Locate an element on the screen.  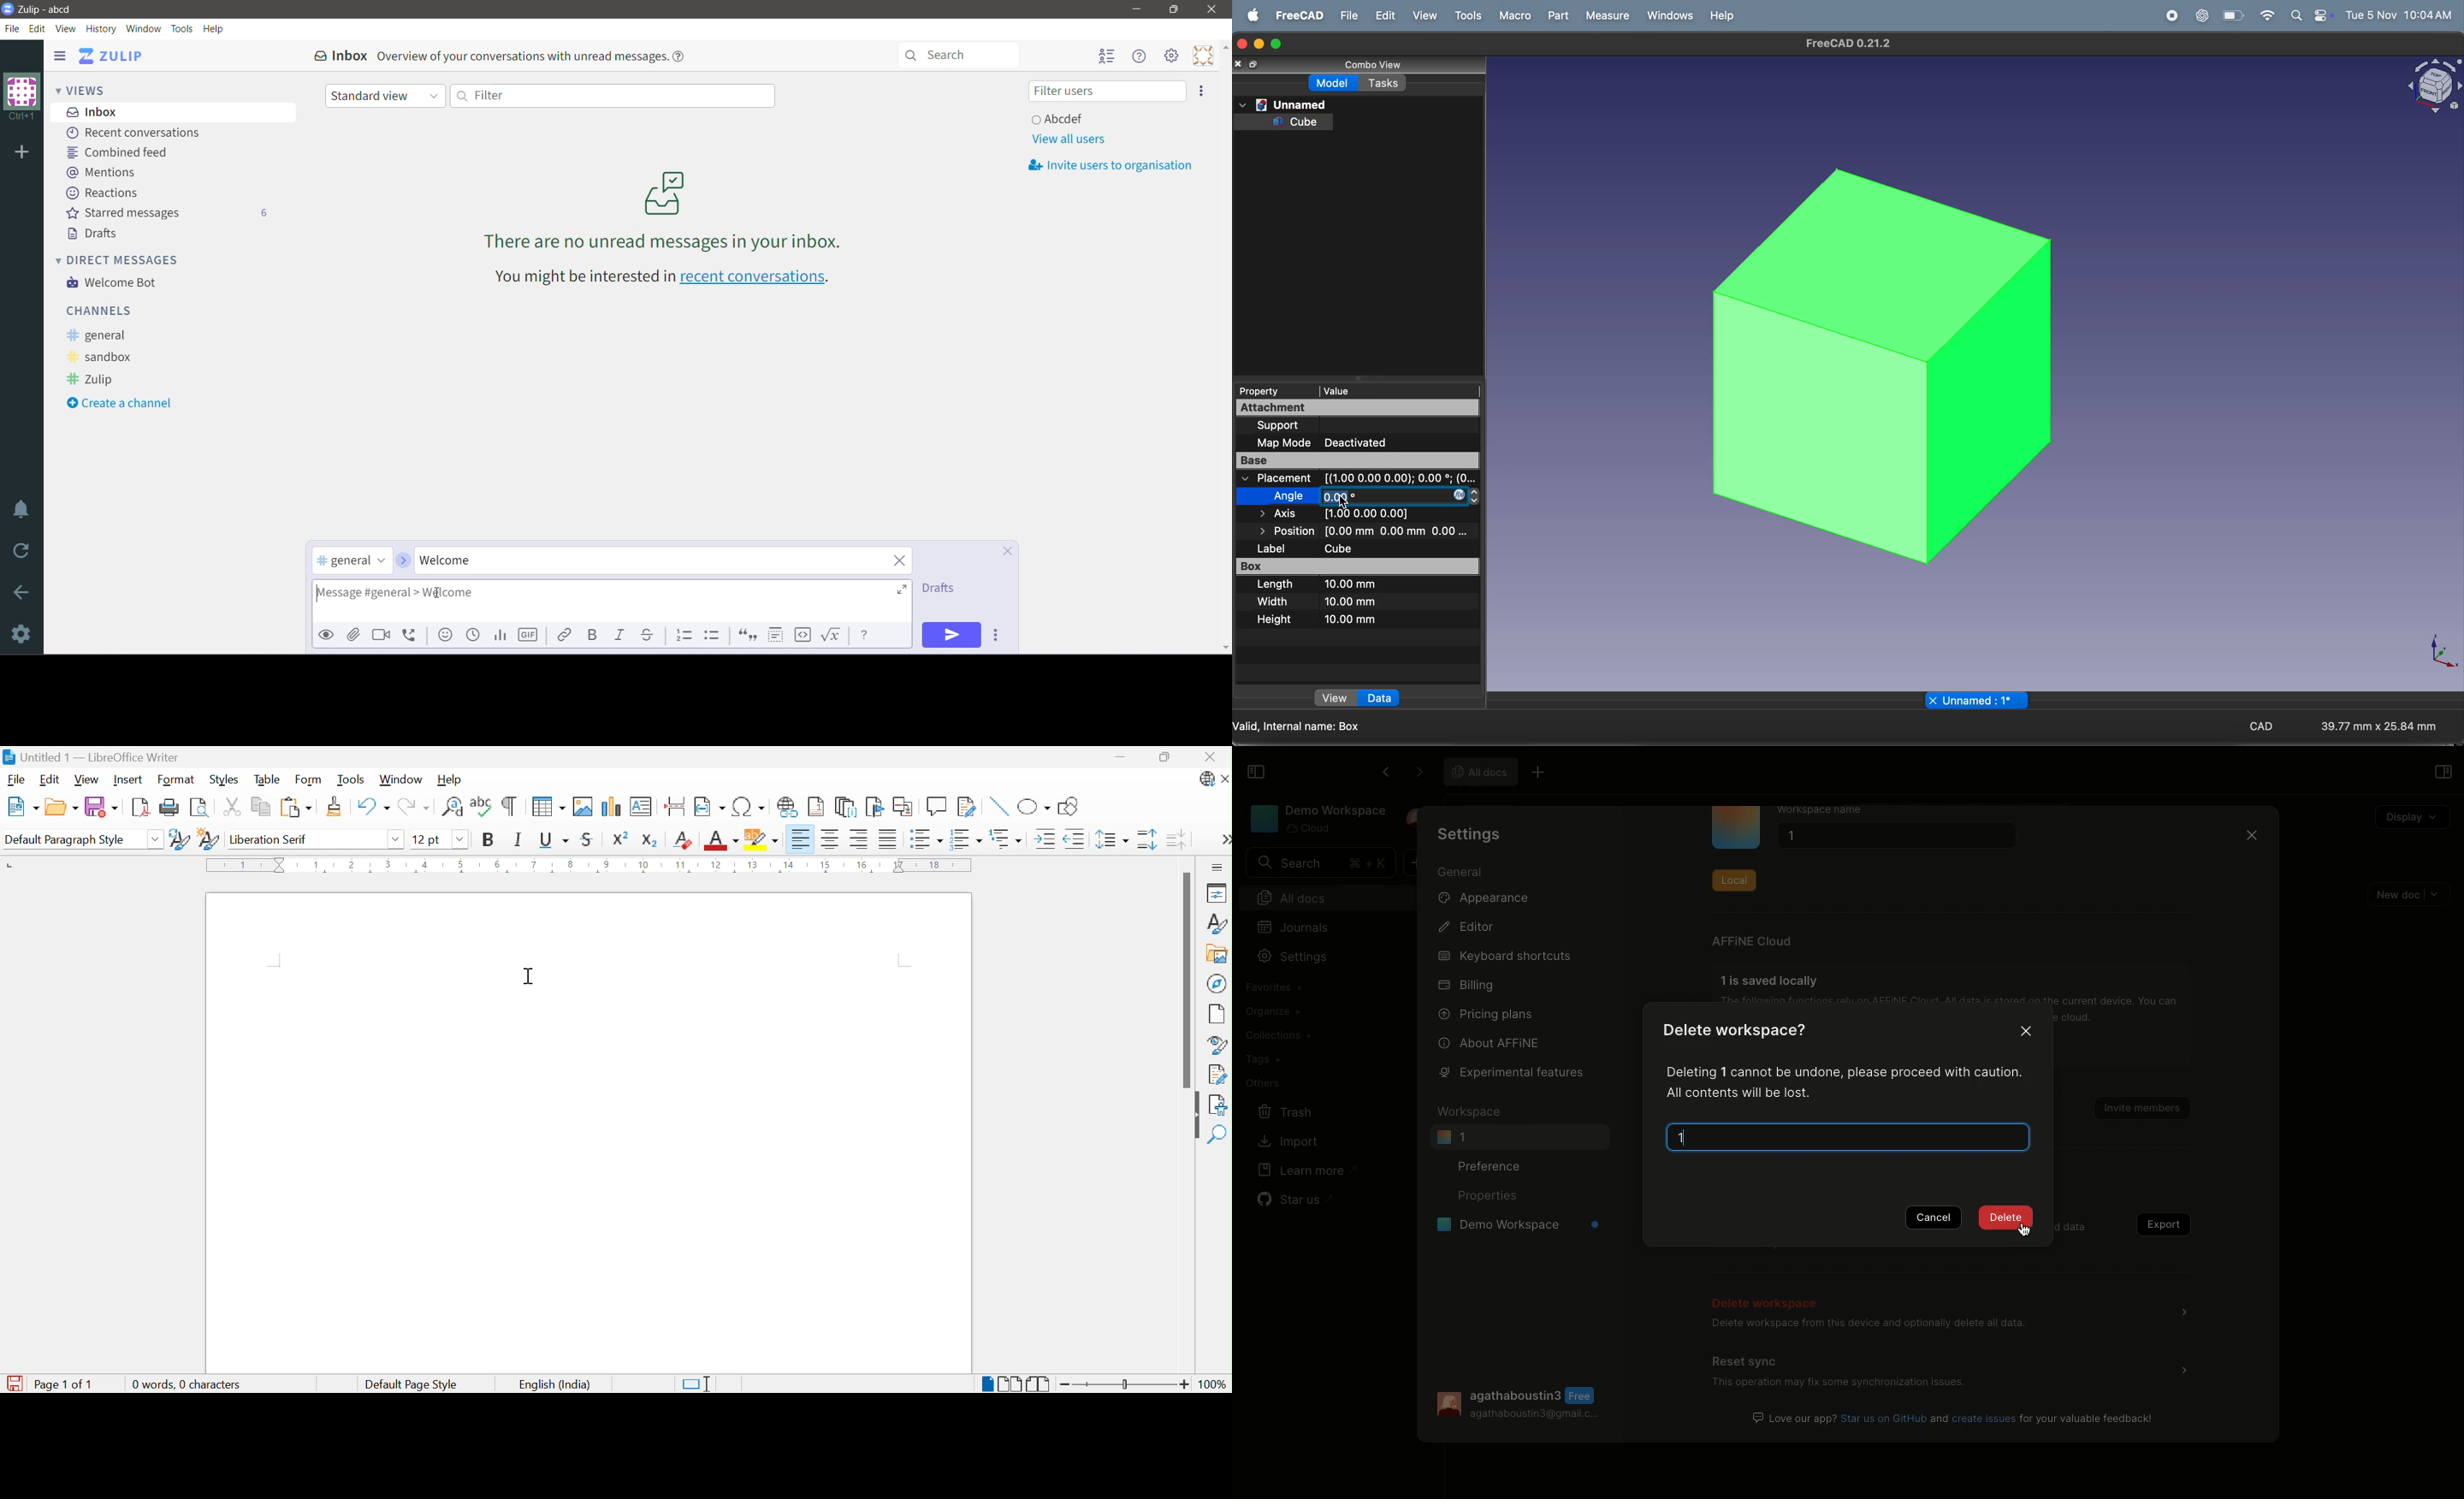
3d cube is located at coordinates (1864, 363).